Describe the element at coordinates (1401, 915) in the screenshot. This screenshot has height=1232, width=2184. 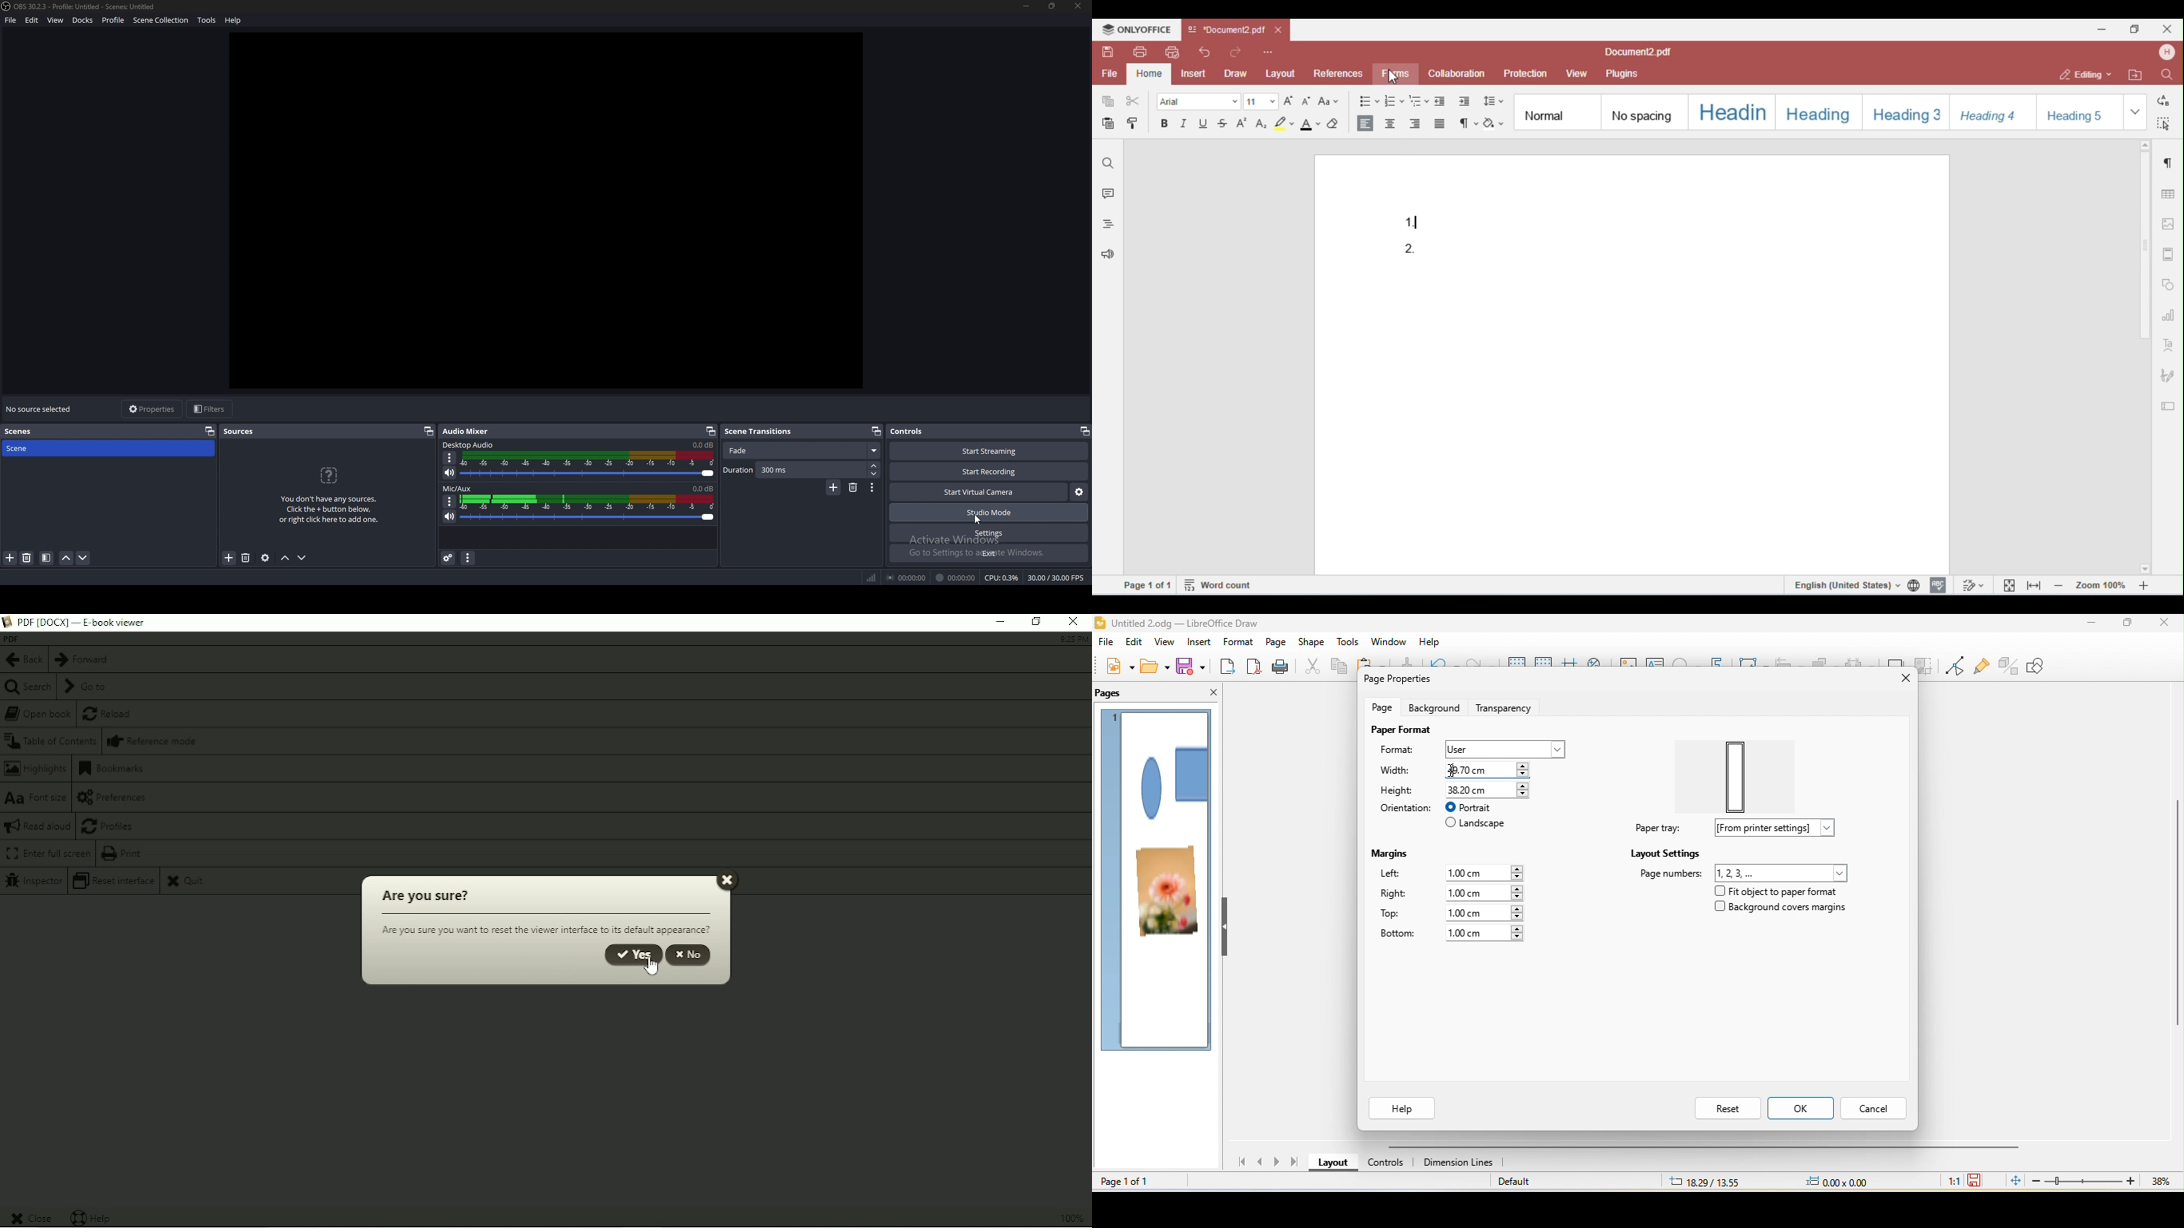
I see `top` at that location.